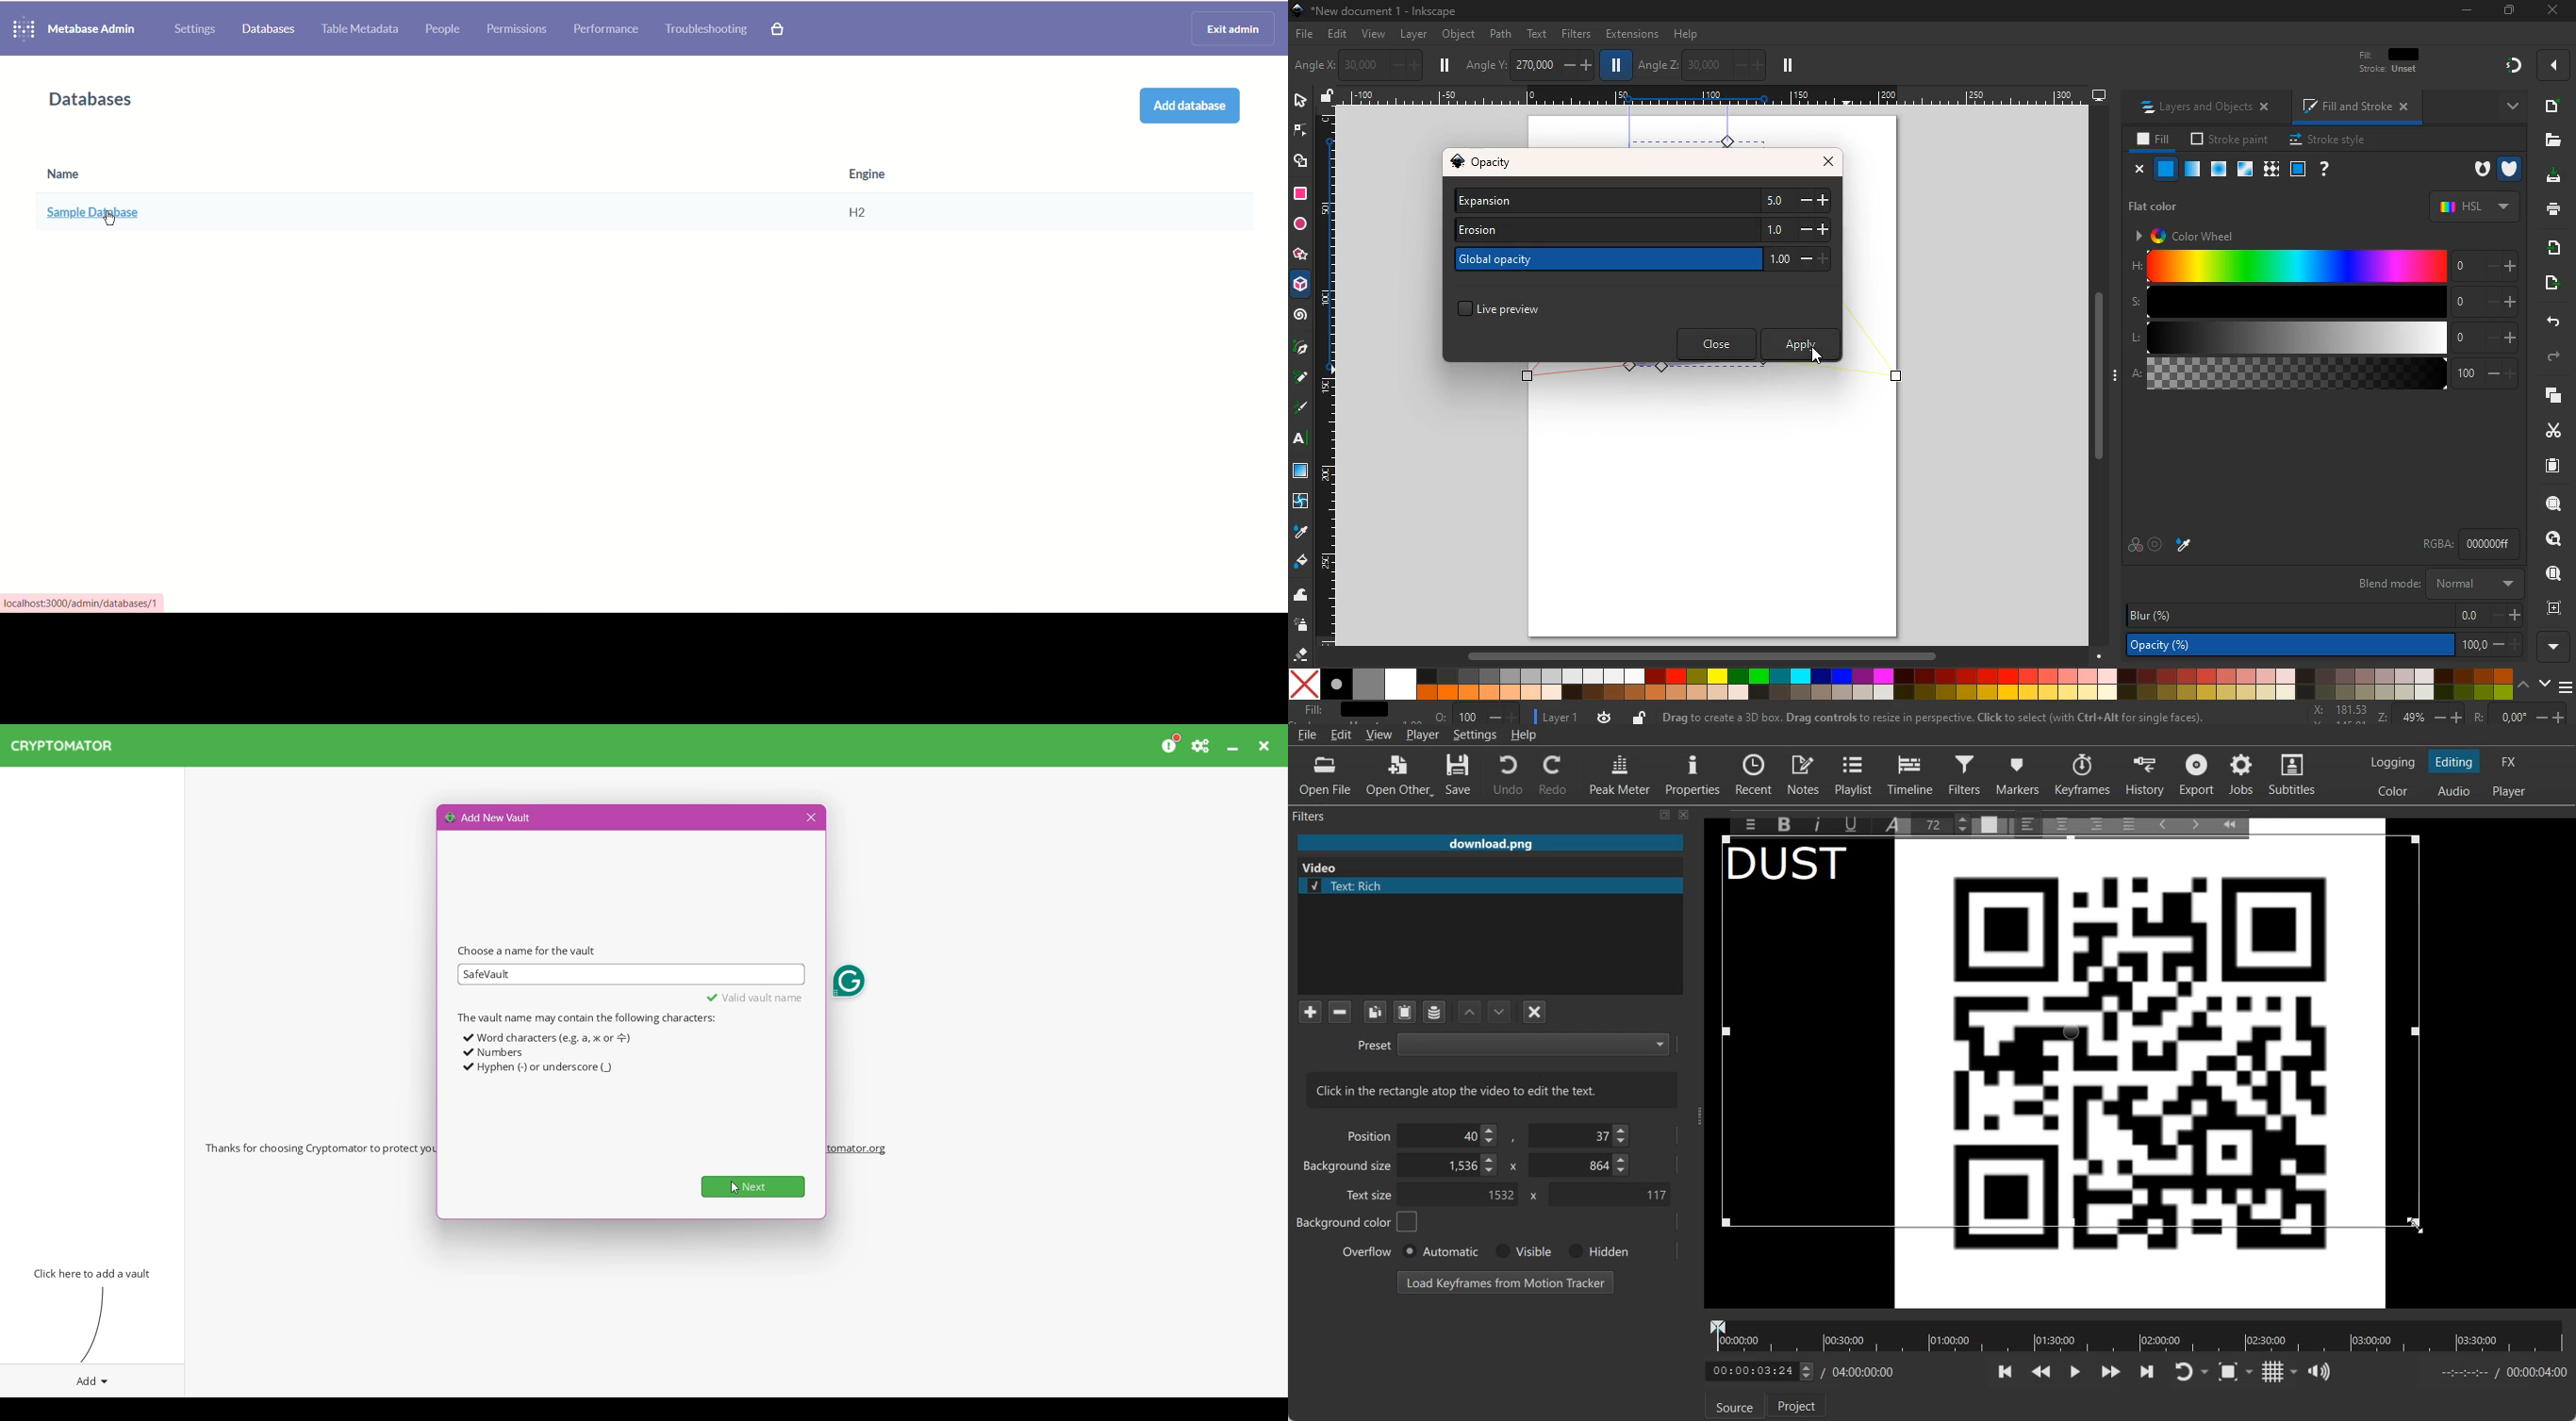 Image resolution: width=2576 pixels, height=1428 pixels. Describe the element at coordinates (1230, 27) in the screenshot. I see `exit admin` at that location.